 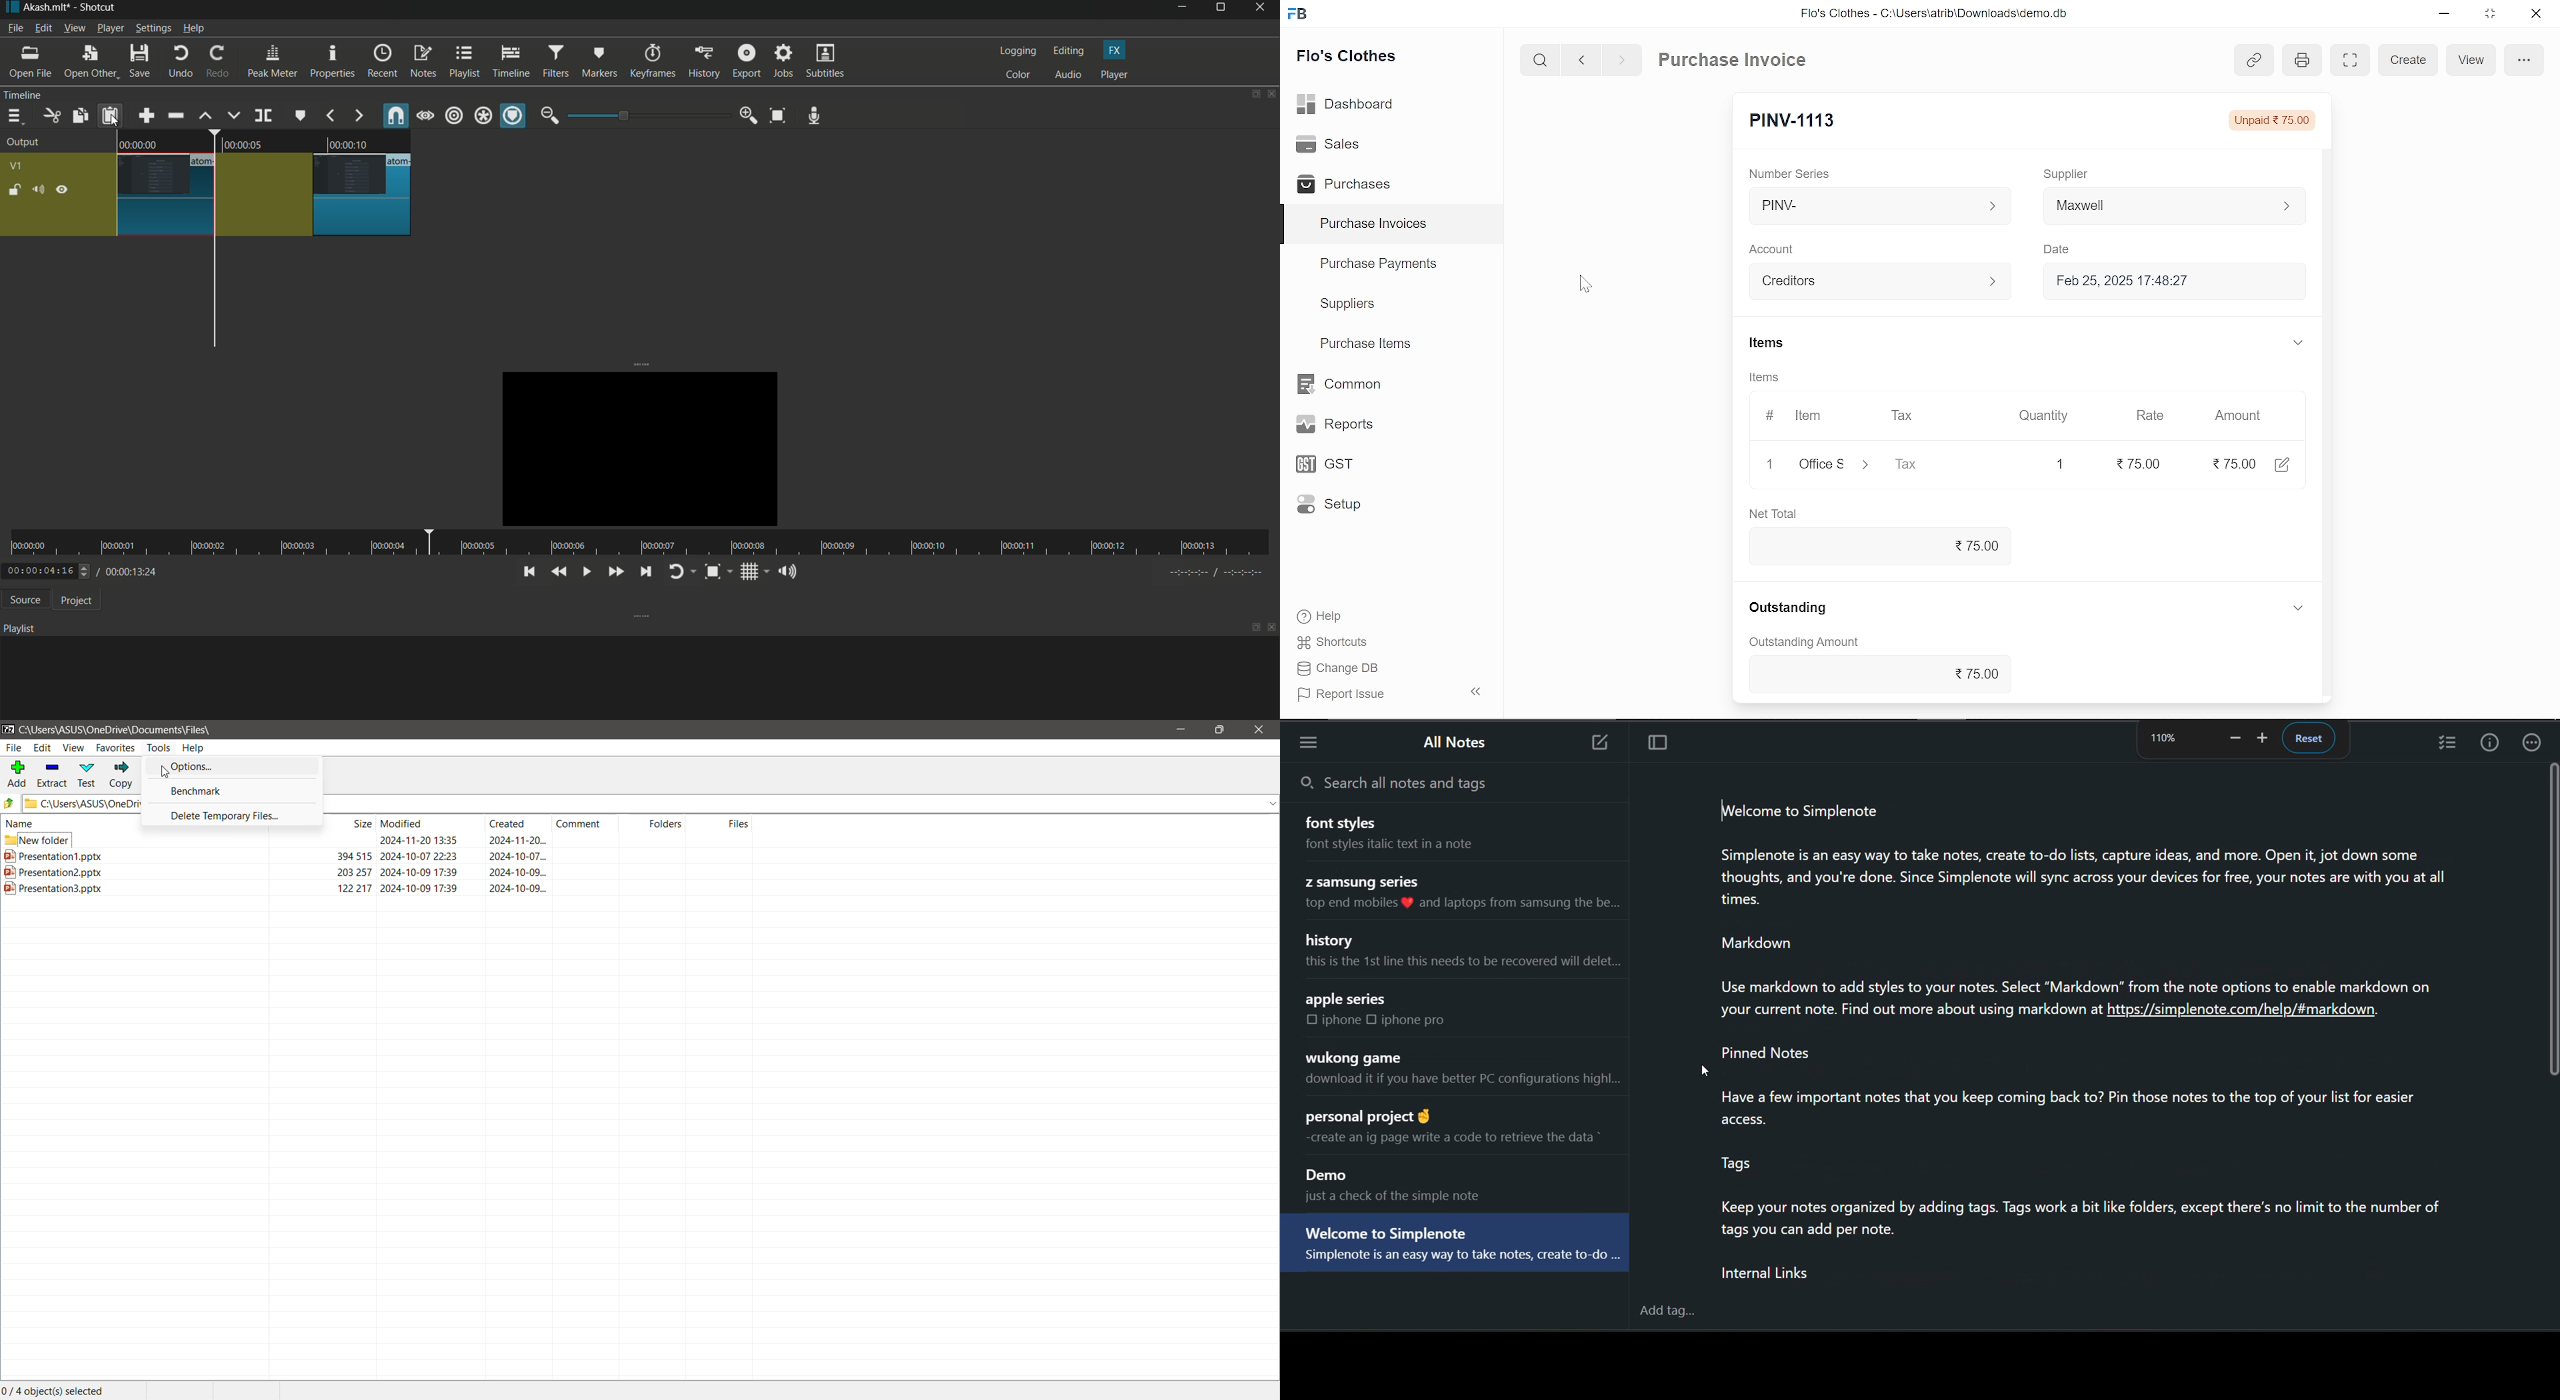 What do you see at coordinates (2494, 15) in the screenshot?
I see `restore down` at bounding box center [2494, 15].